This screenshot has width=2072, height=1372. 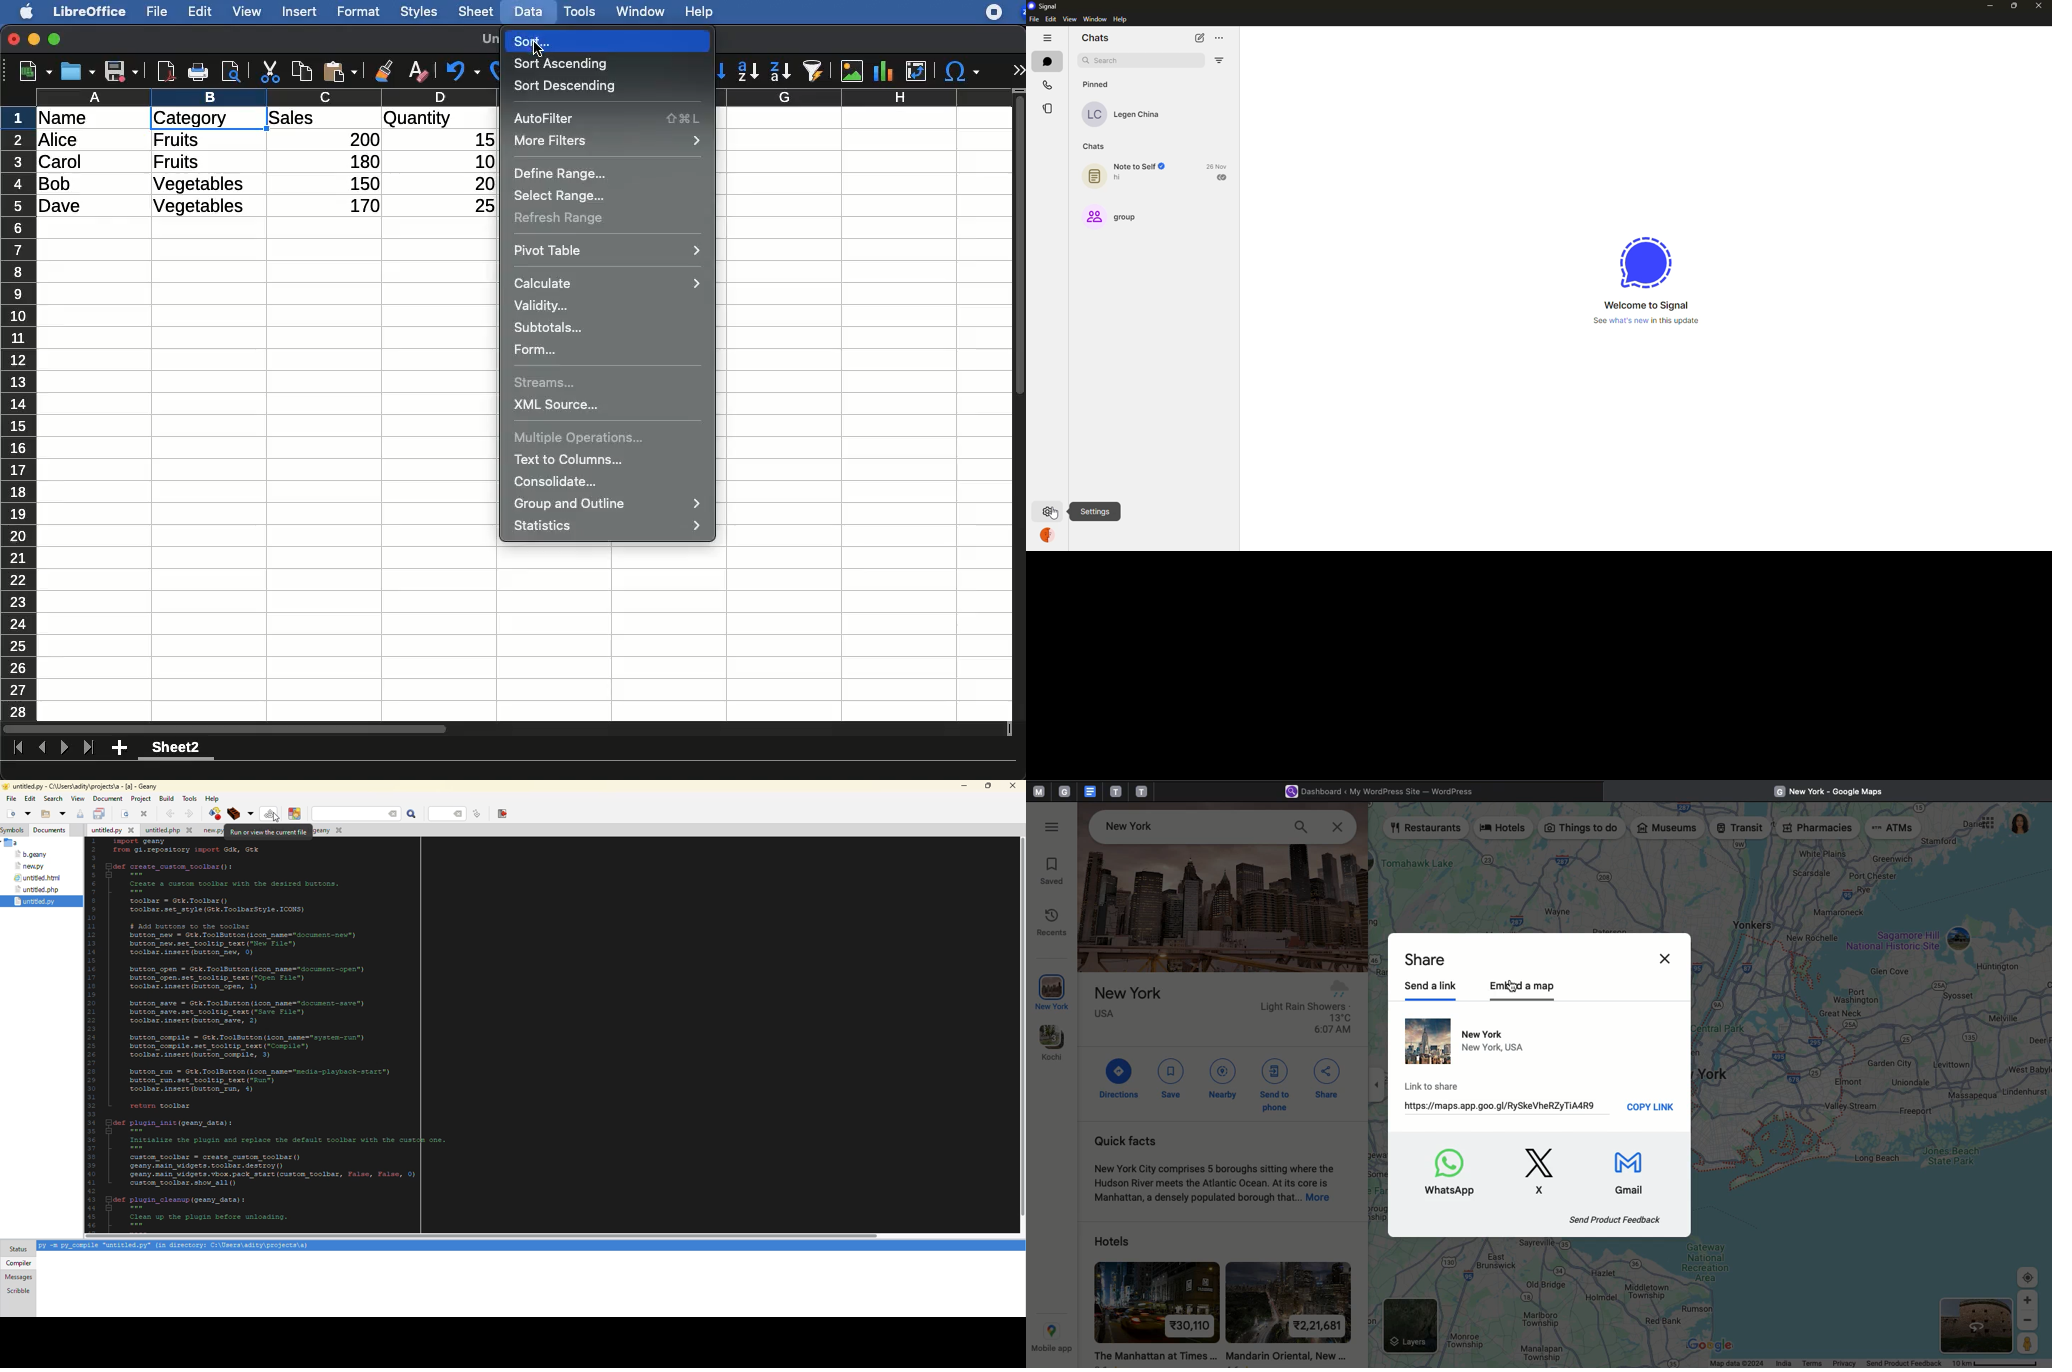 What do you see at coordinates (884, 71) in the screenshot?
I see `chart` at bounding box center [884, 71].